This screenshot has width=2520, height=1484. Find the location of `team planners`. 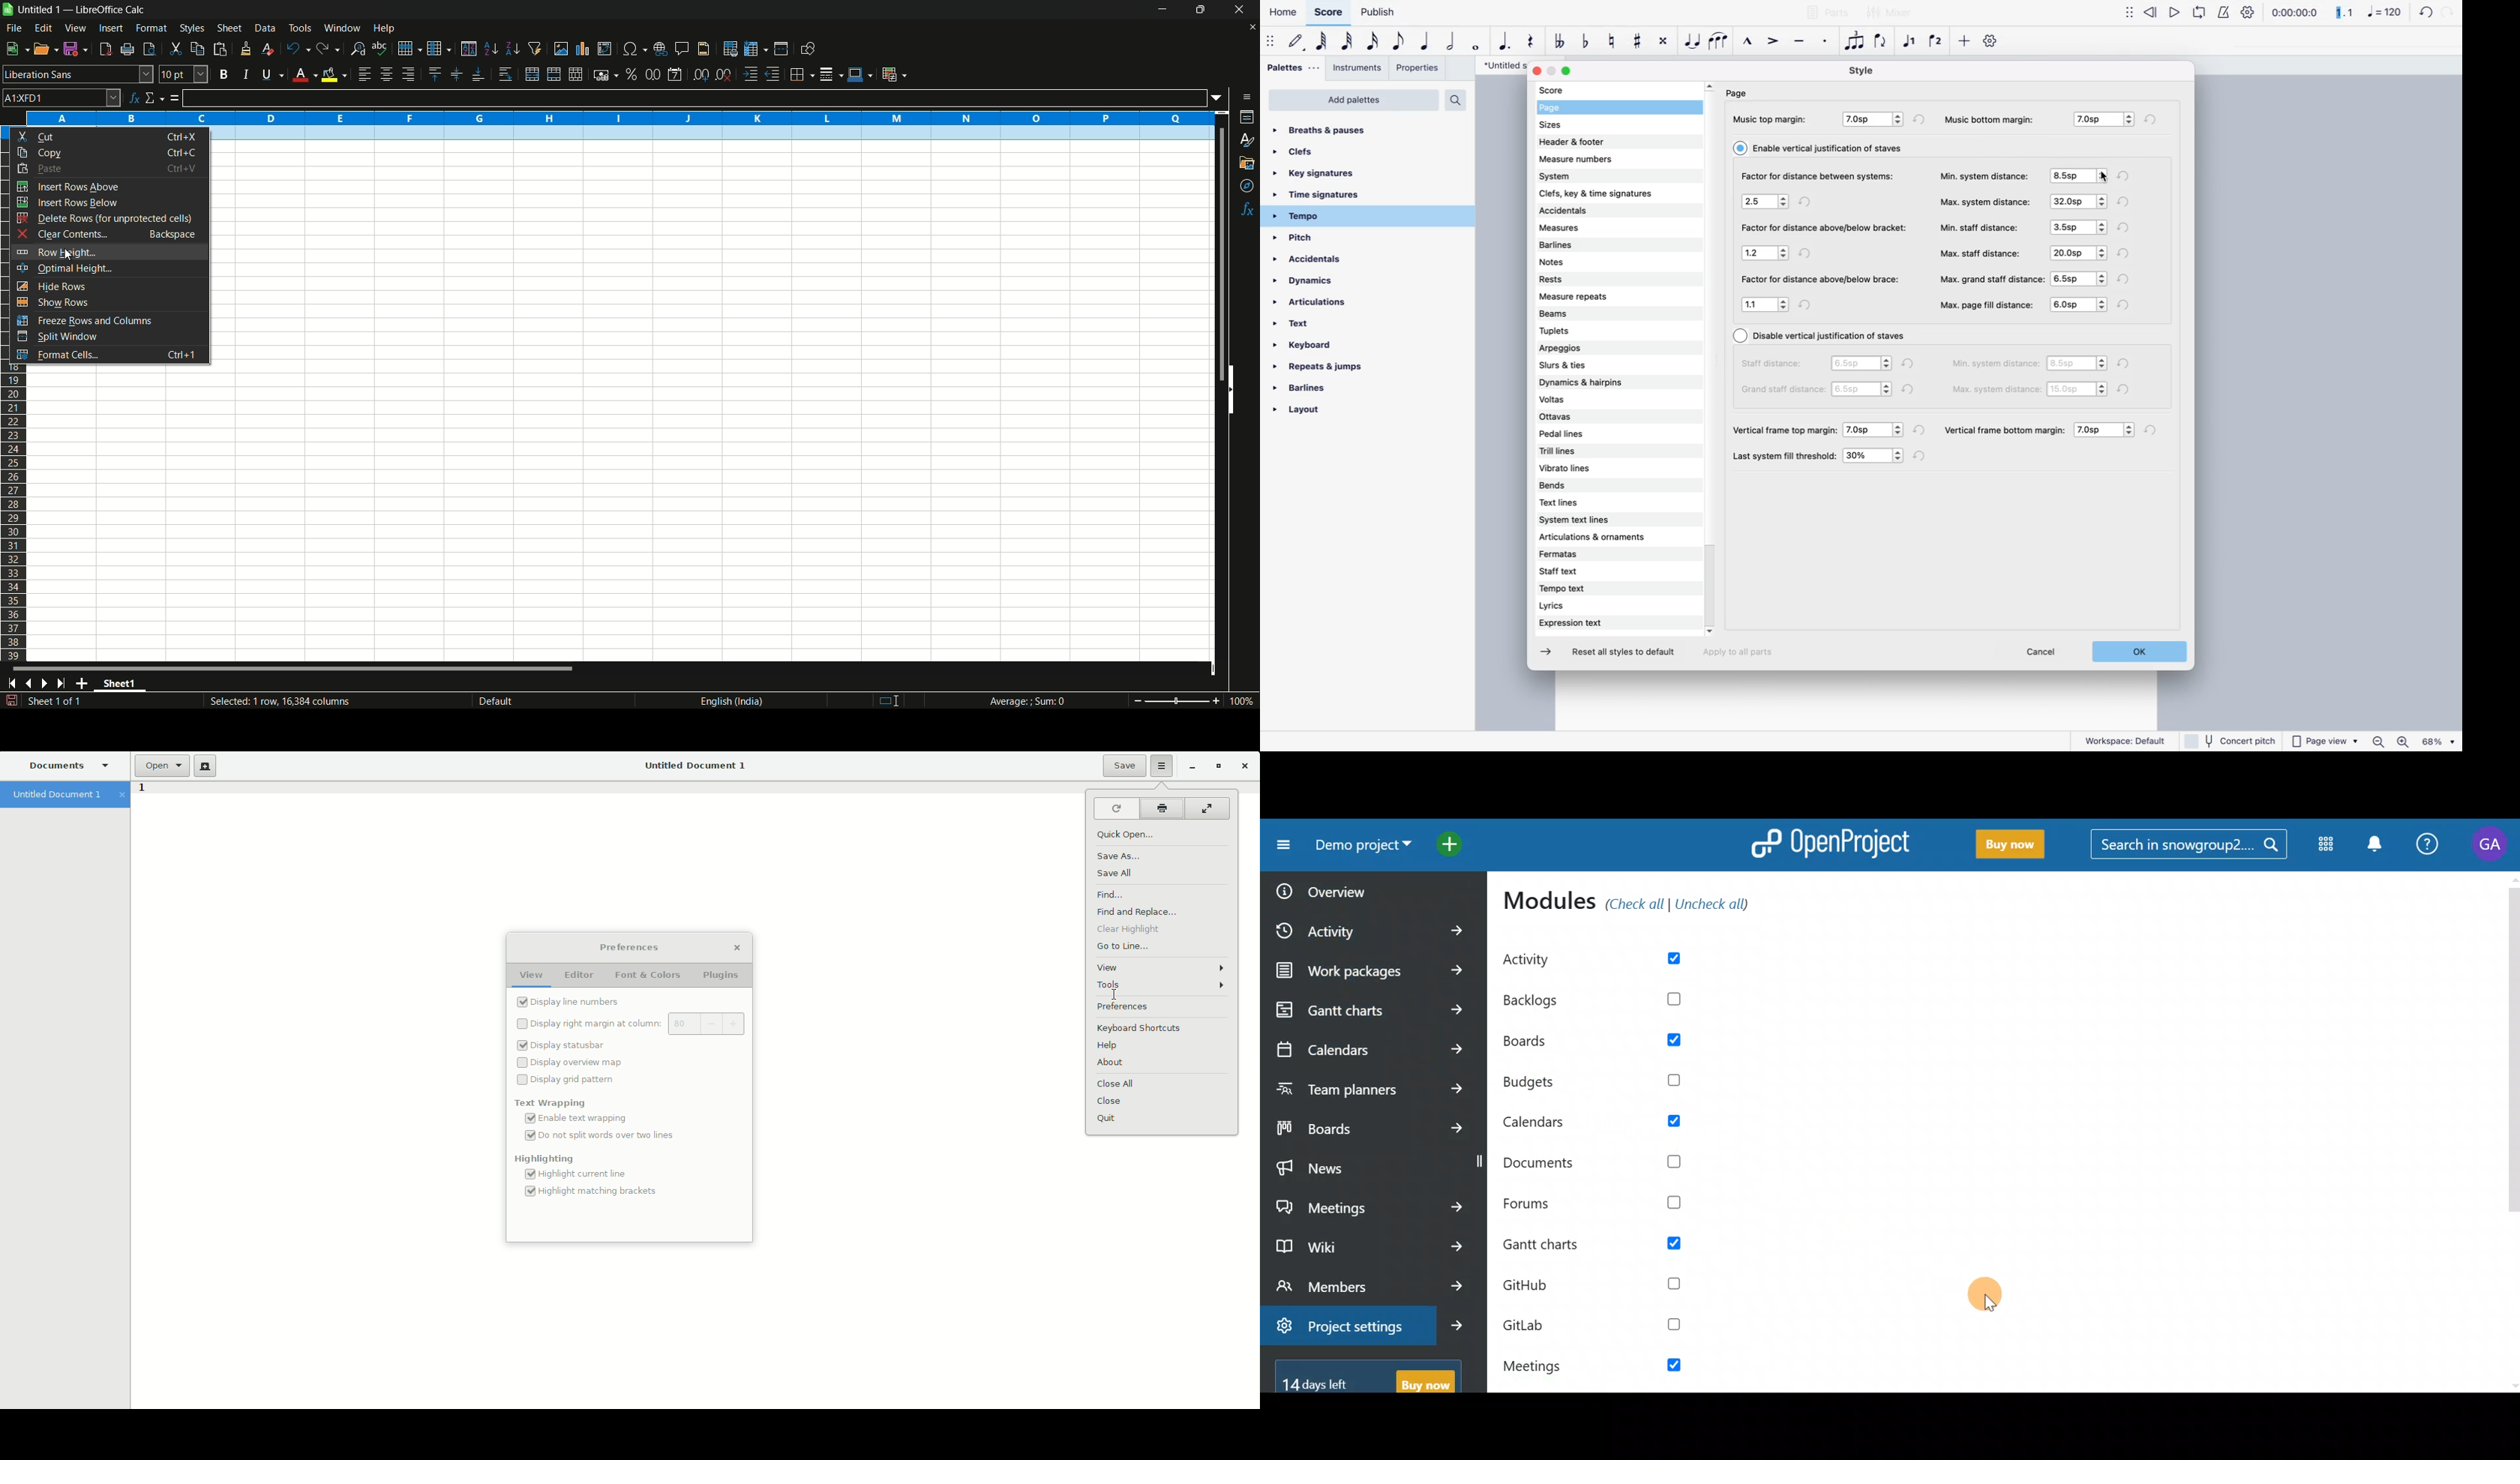

team planners is located at coordinates (1371, 1088).